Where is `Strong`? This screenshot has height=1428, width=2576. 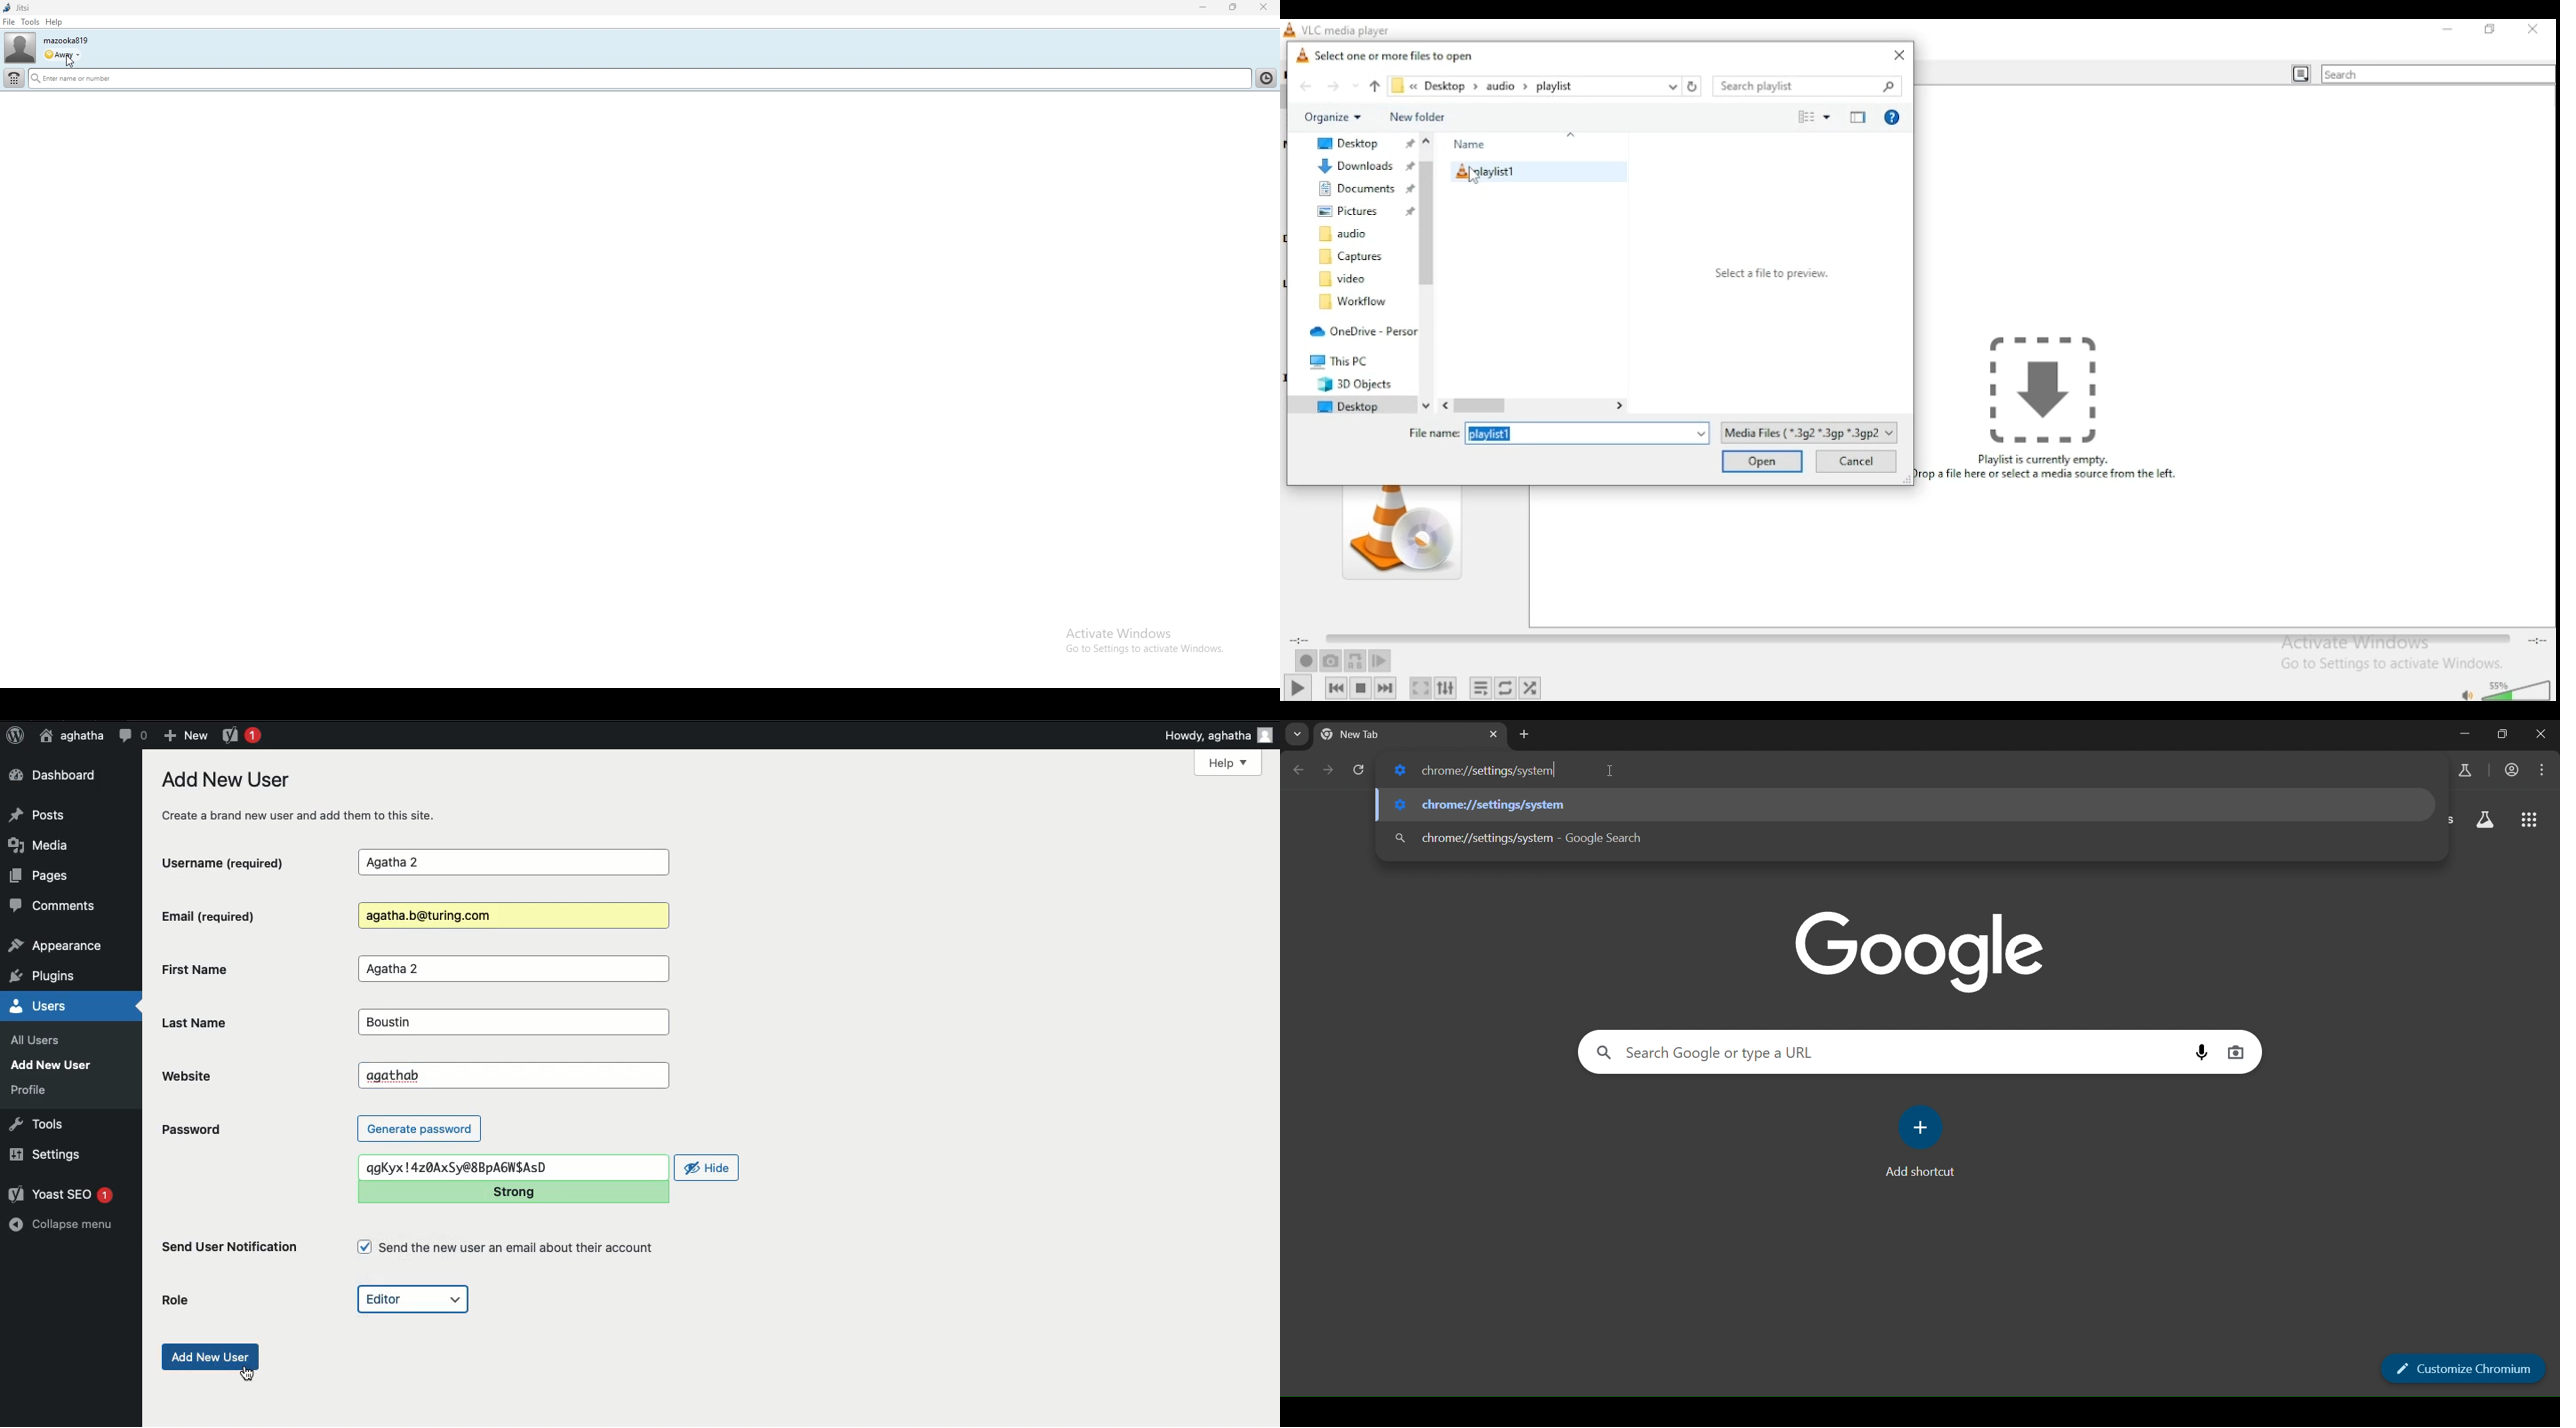
Strong is located at coordinates (516, 1192).